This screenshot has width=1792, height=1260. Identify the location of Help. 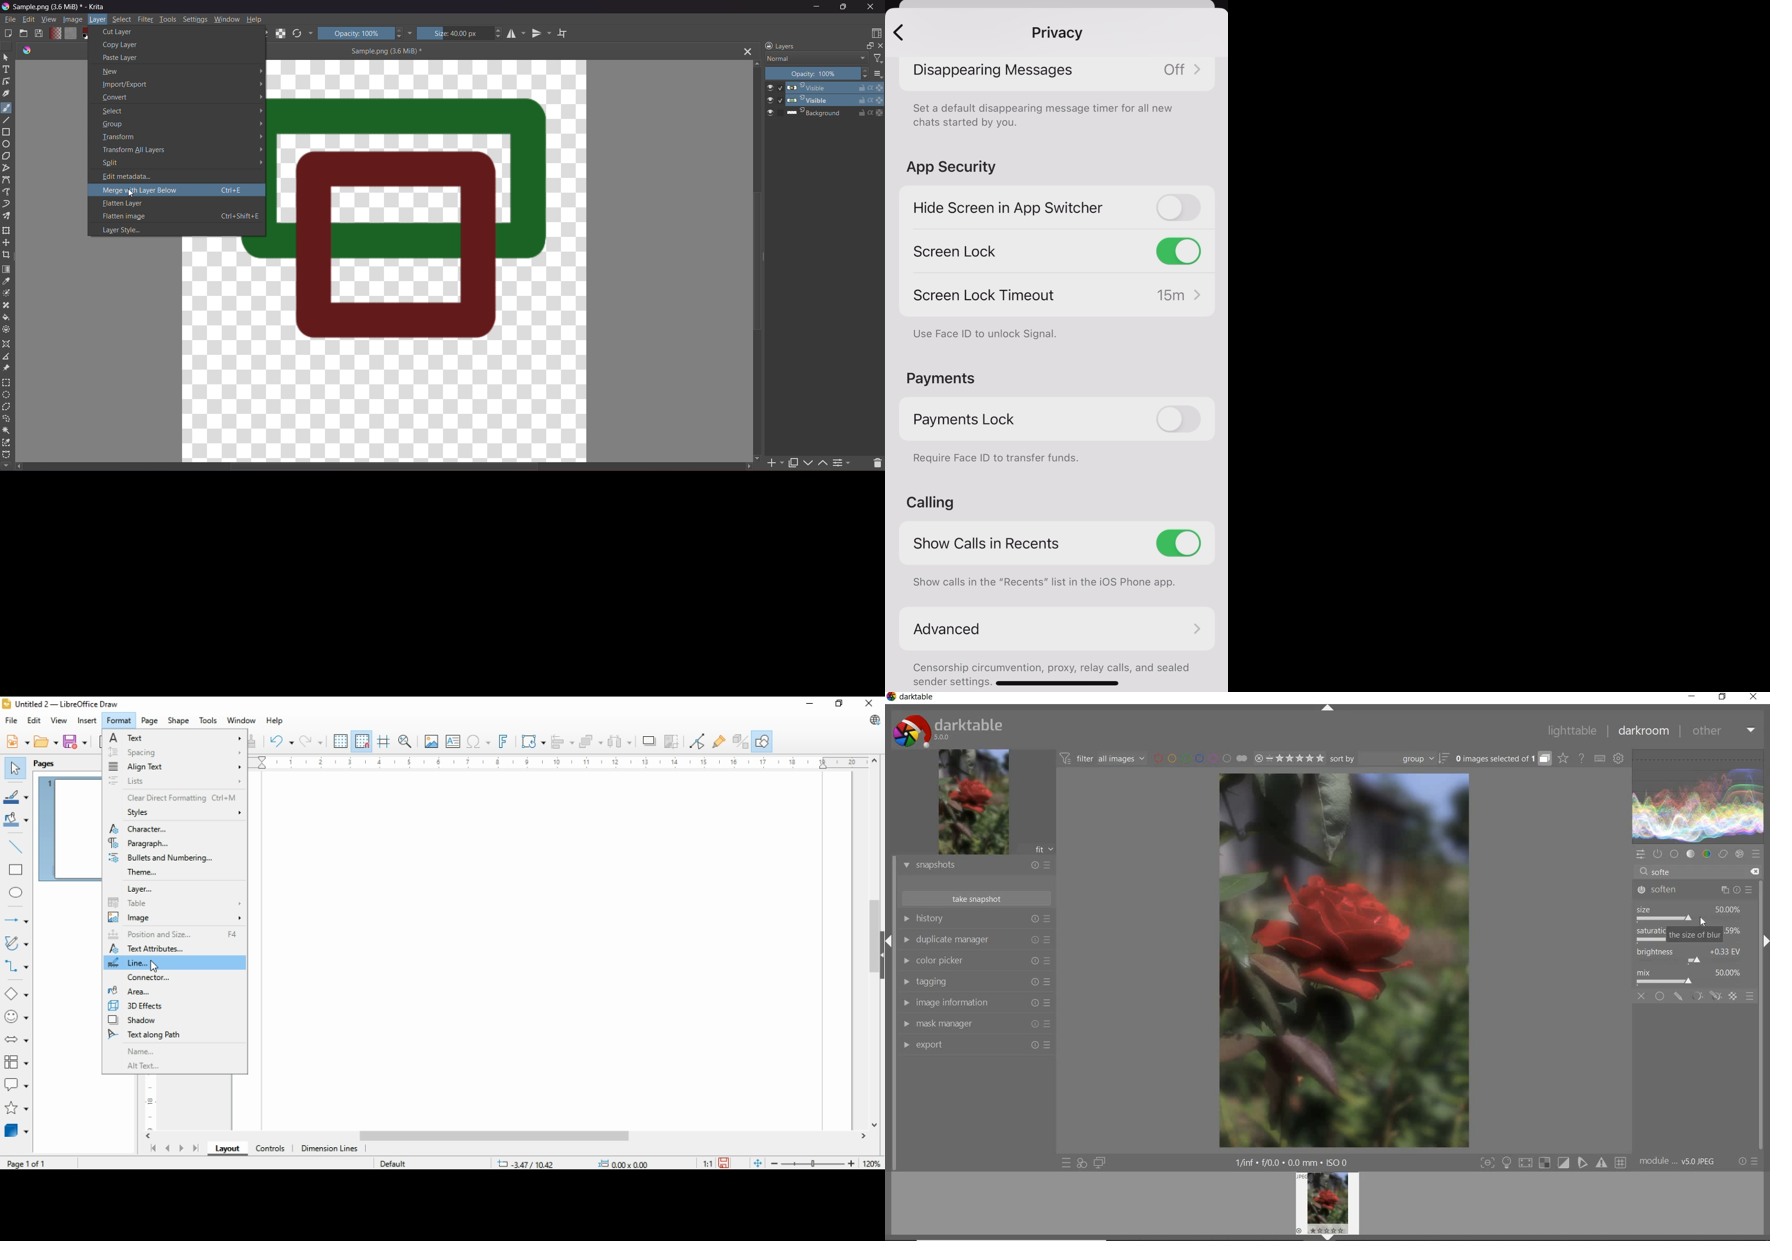
(255, 19).